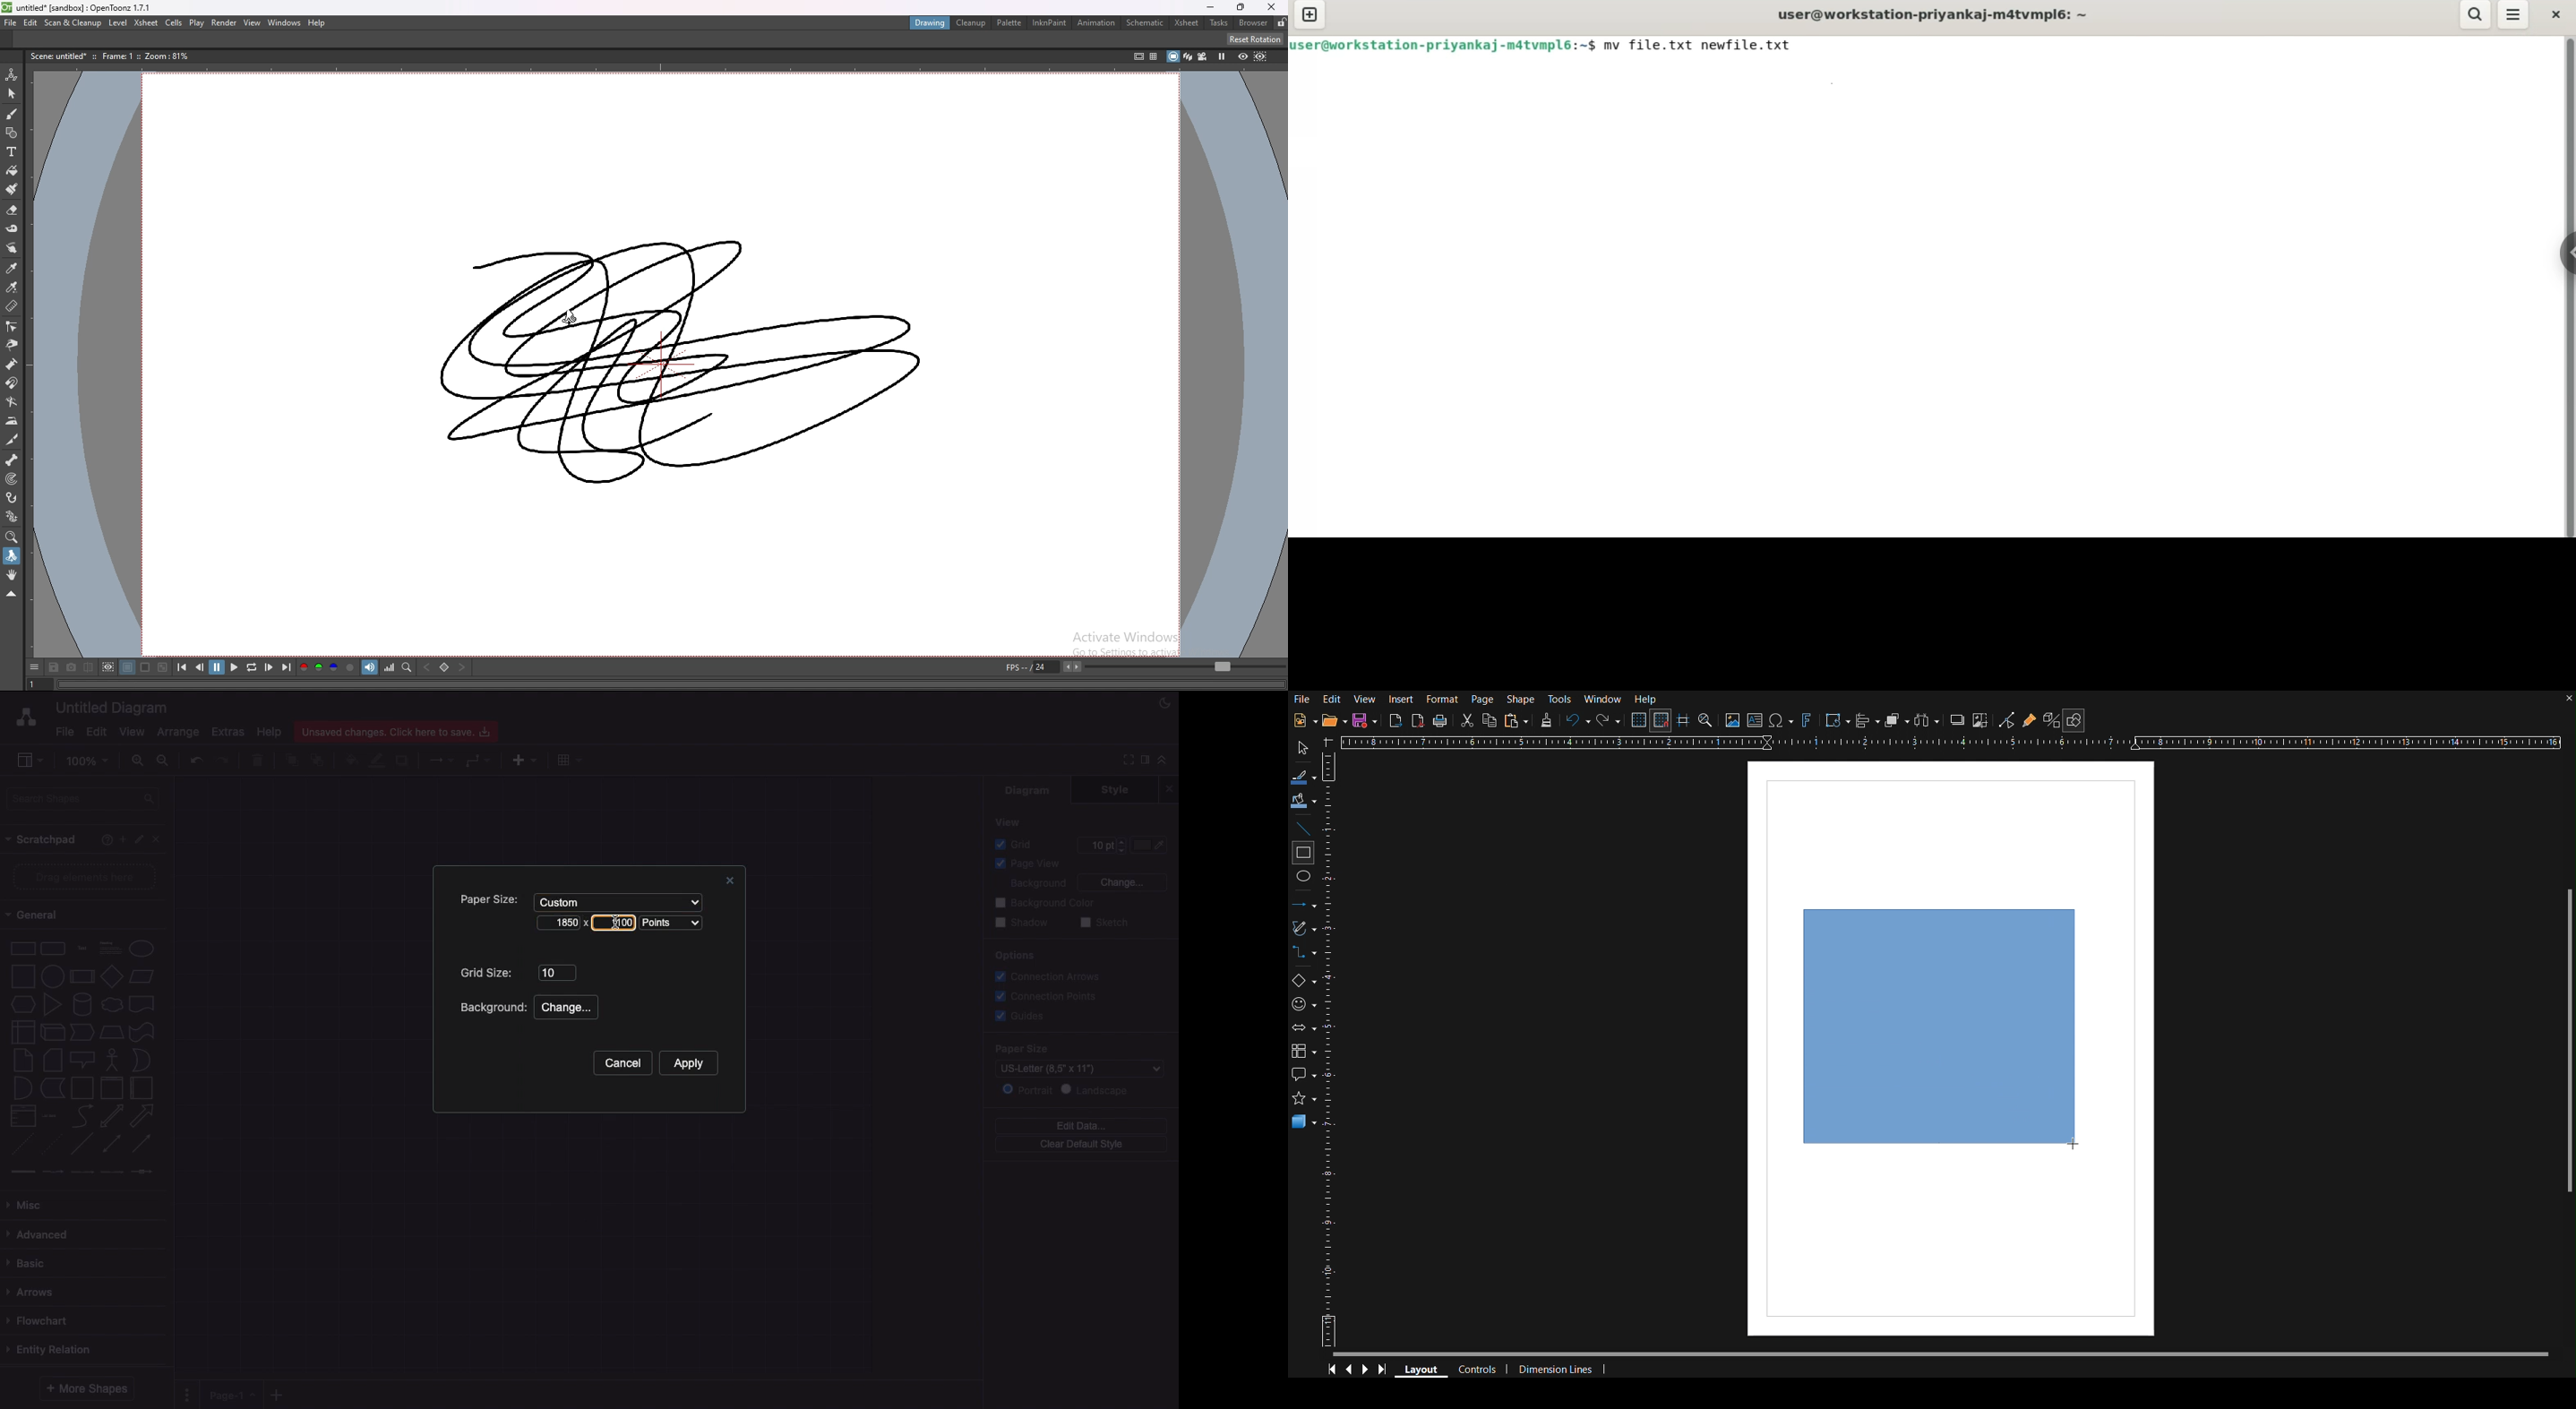  I want to click on Collapse expand, so click(1167, 764).